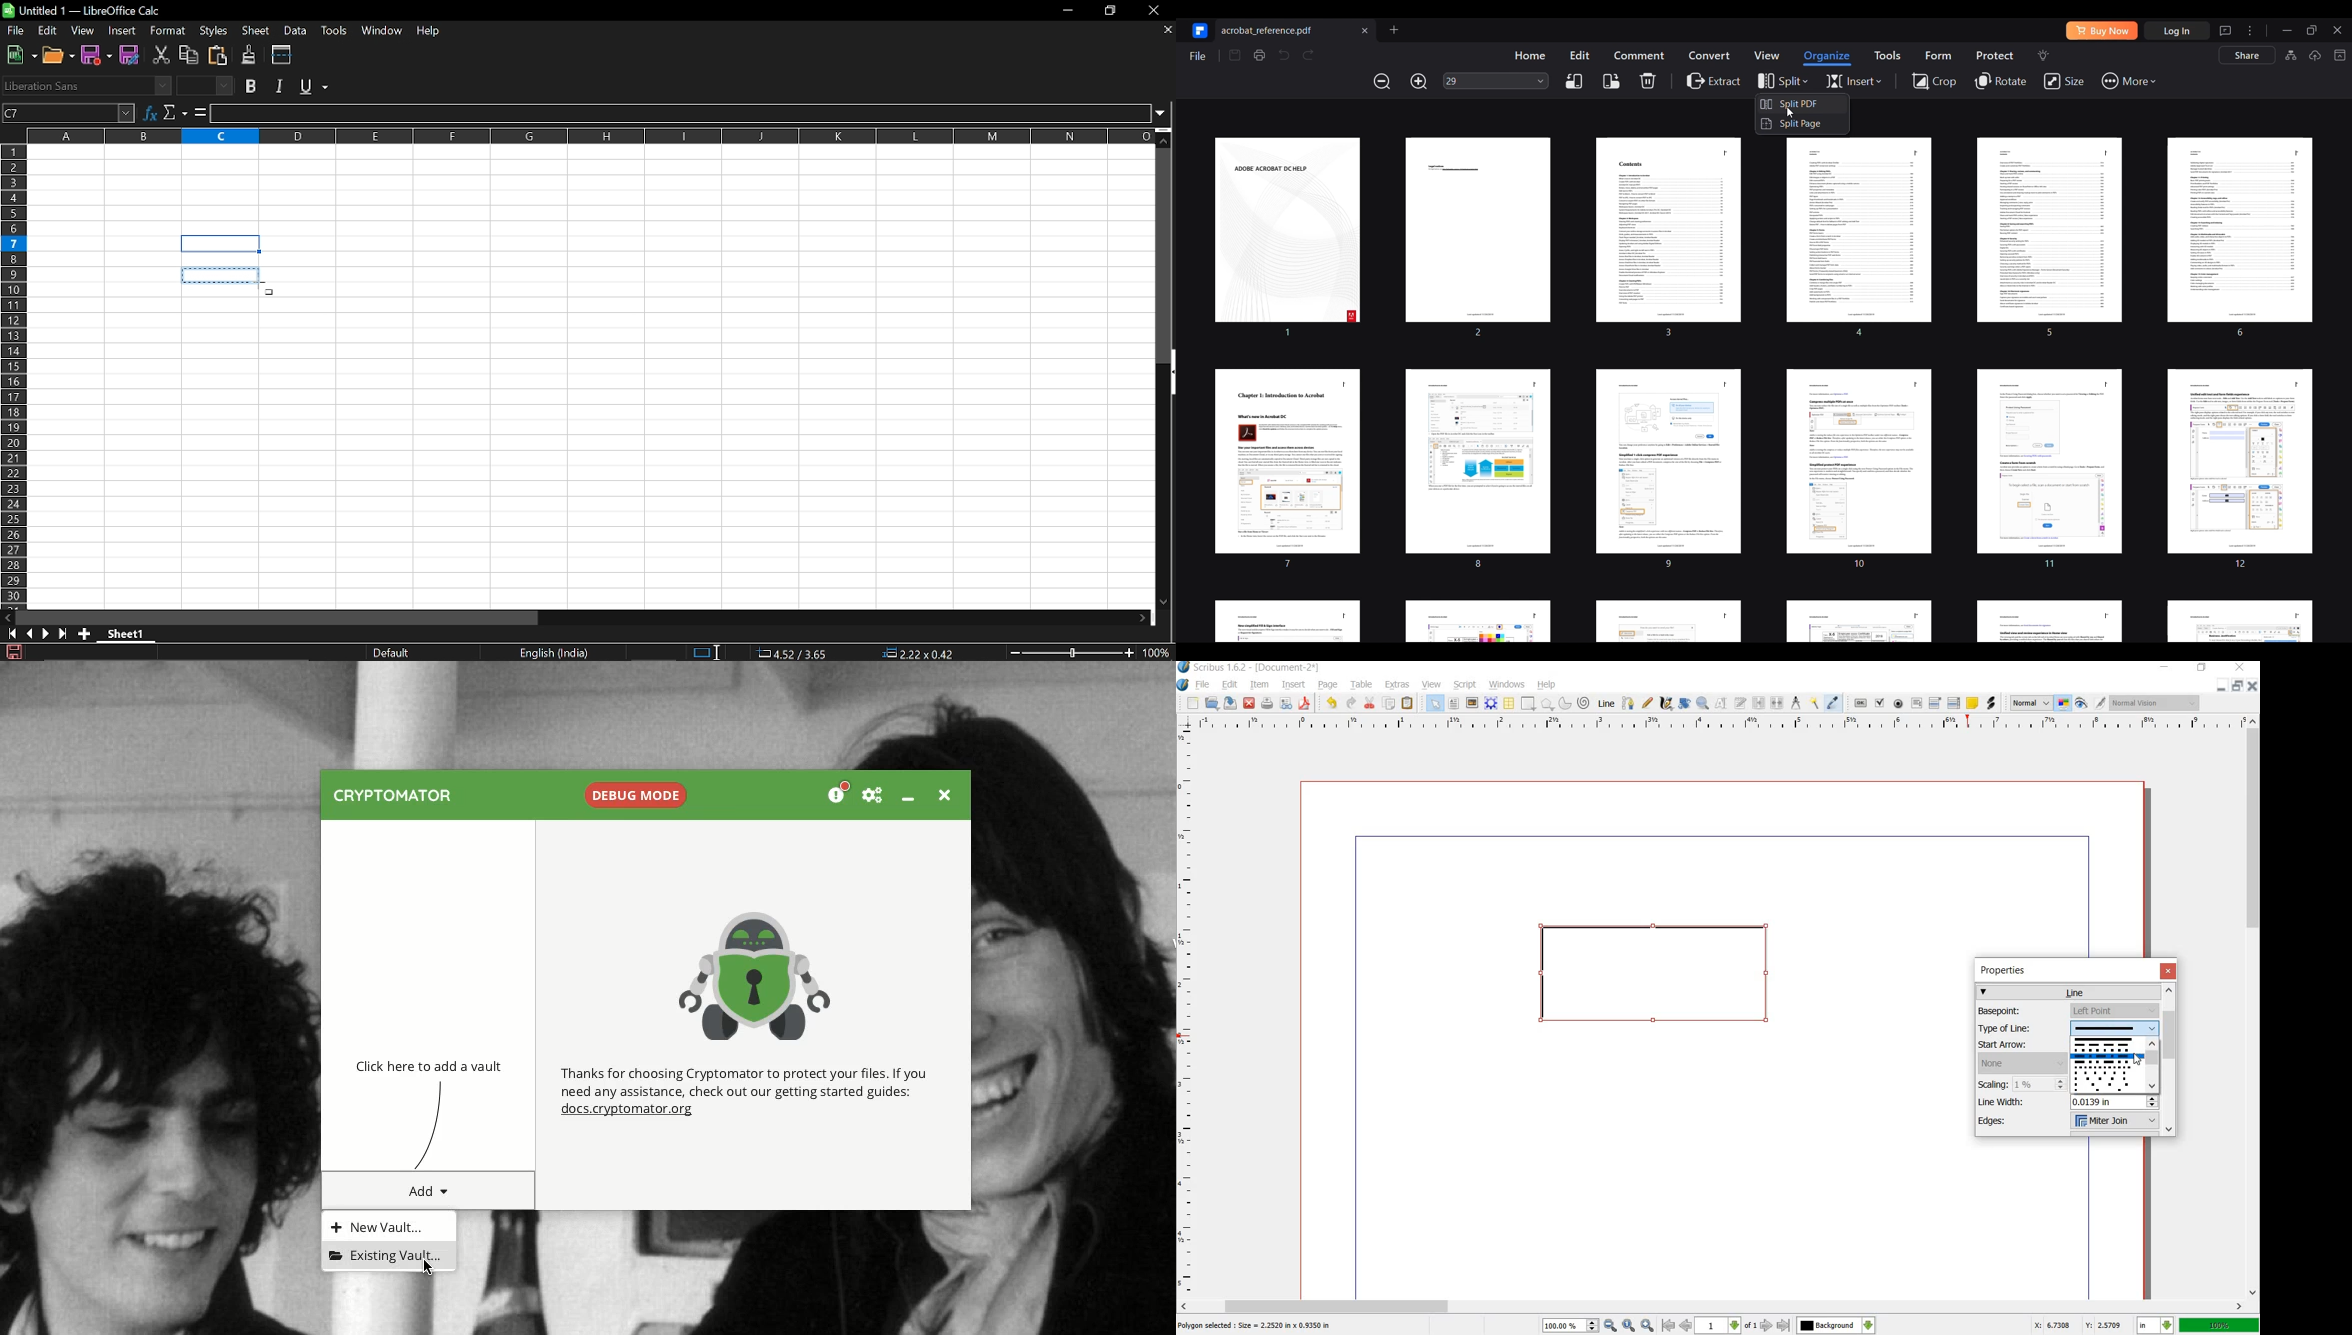  Describe the element at coordinates (221, 244) in the screenshot. I see `selected cell` at that location.